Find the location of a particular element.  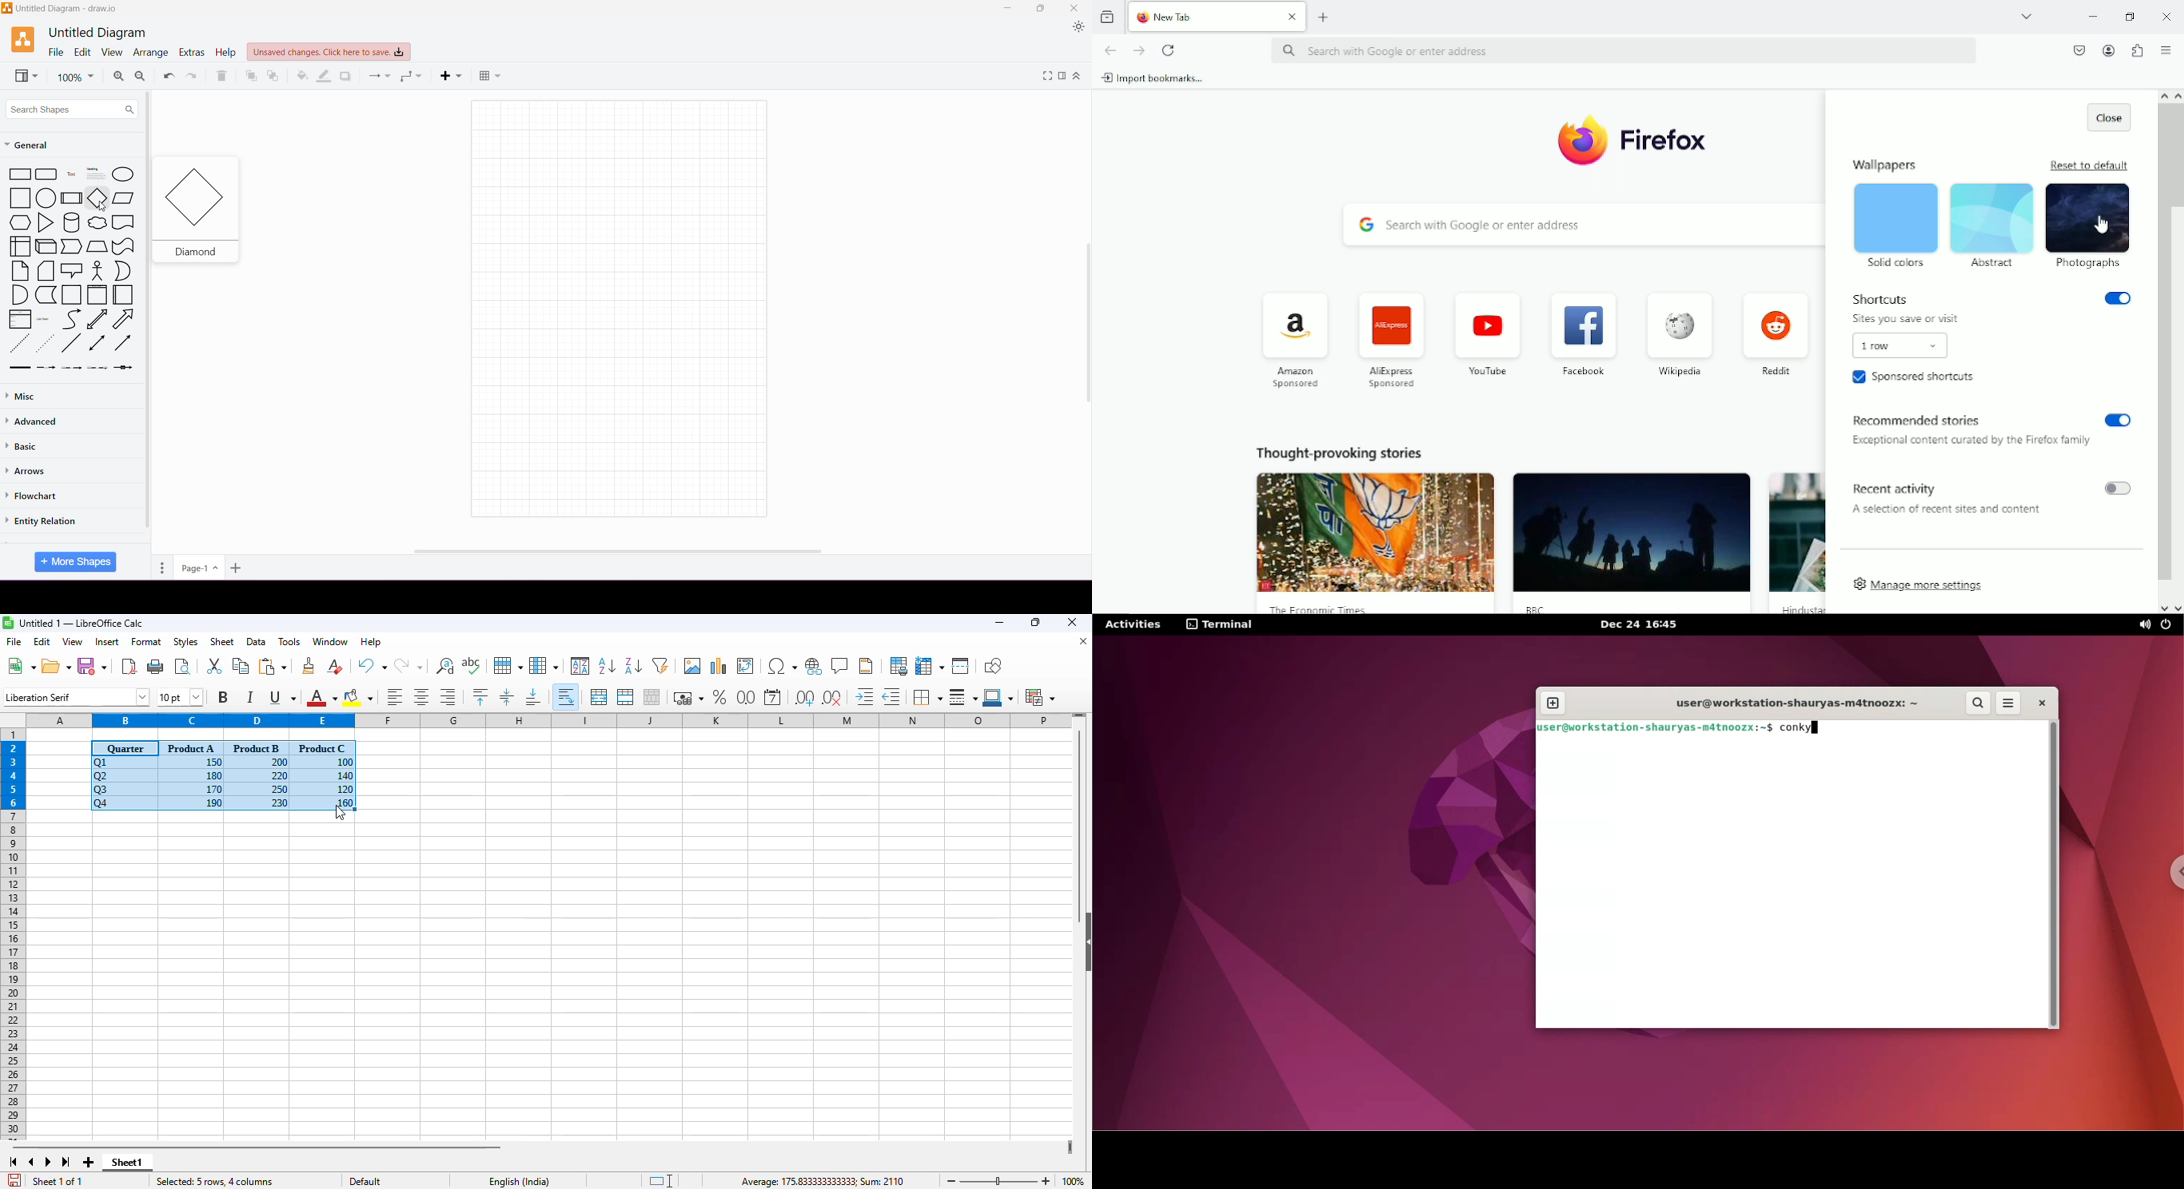

define print area is located at coordinates (899, 666).